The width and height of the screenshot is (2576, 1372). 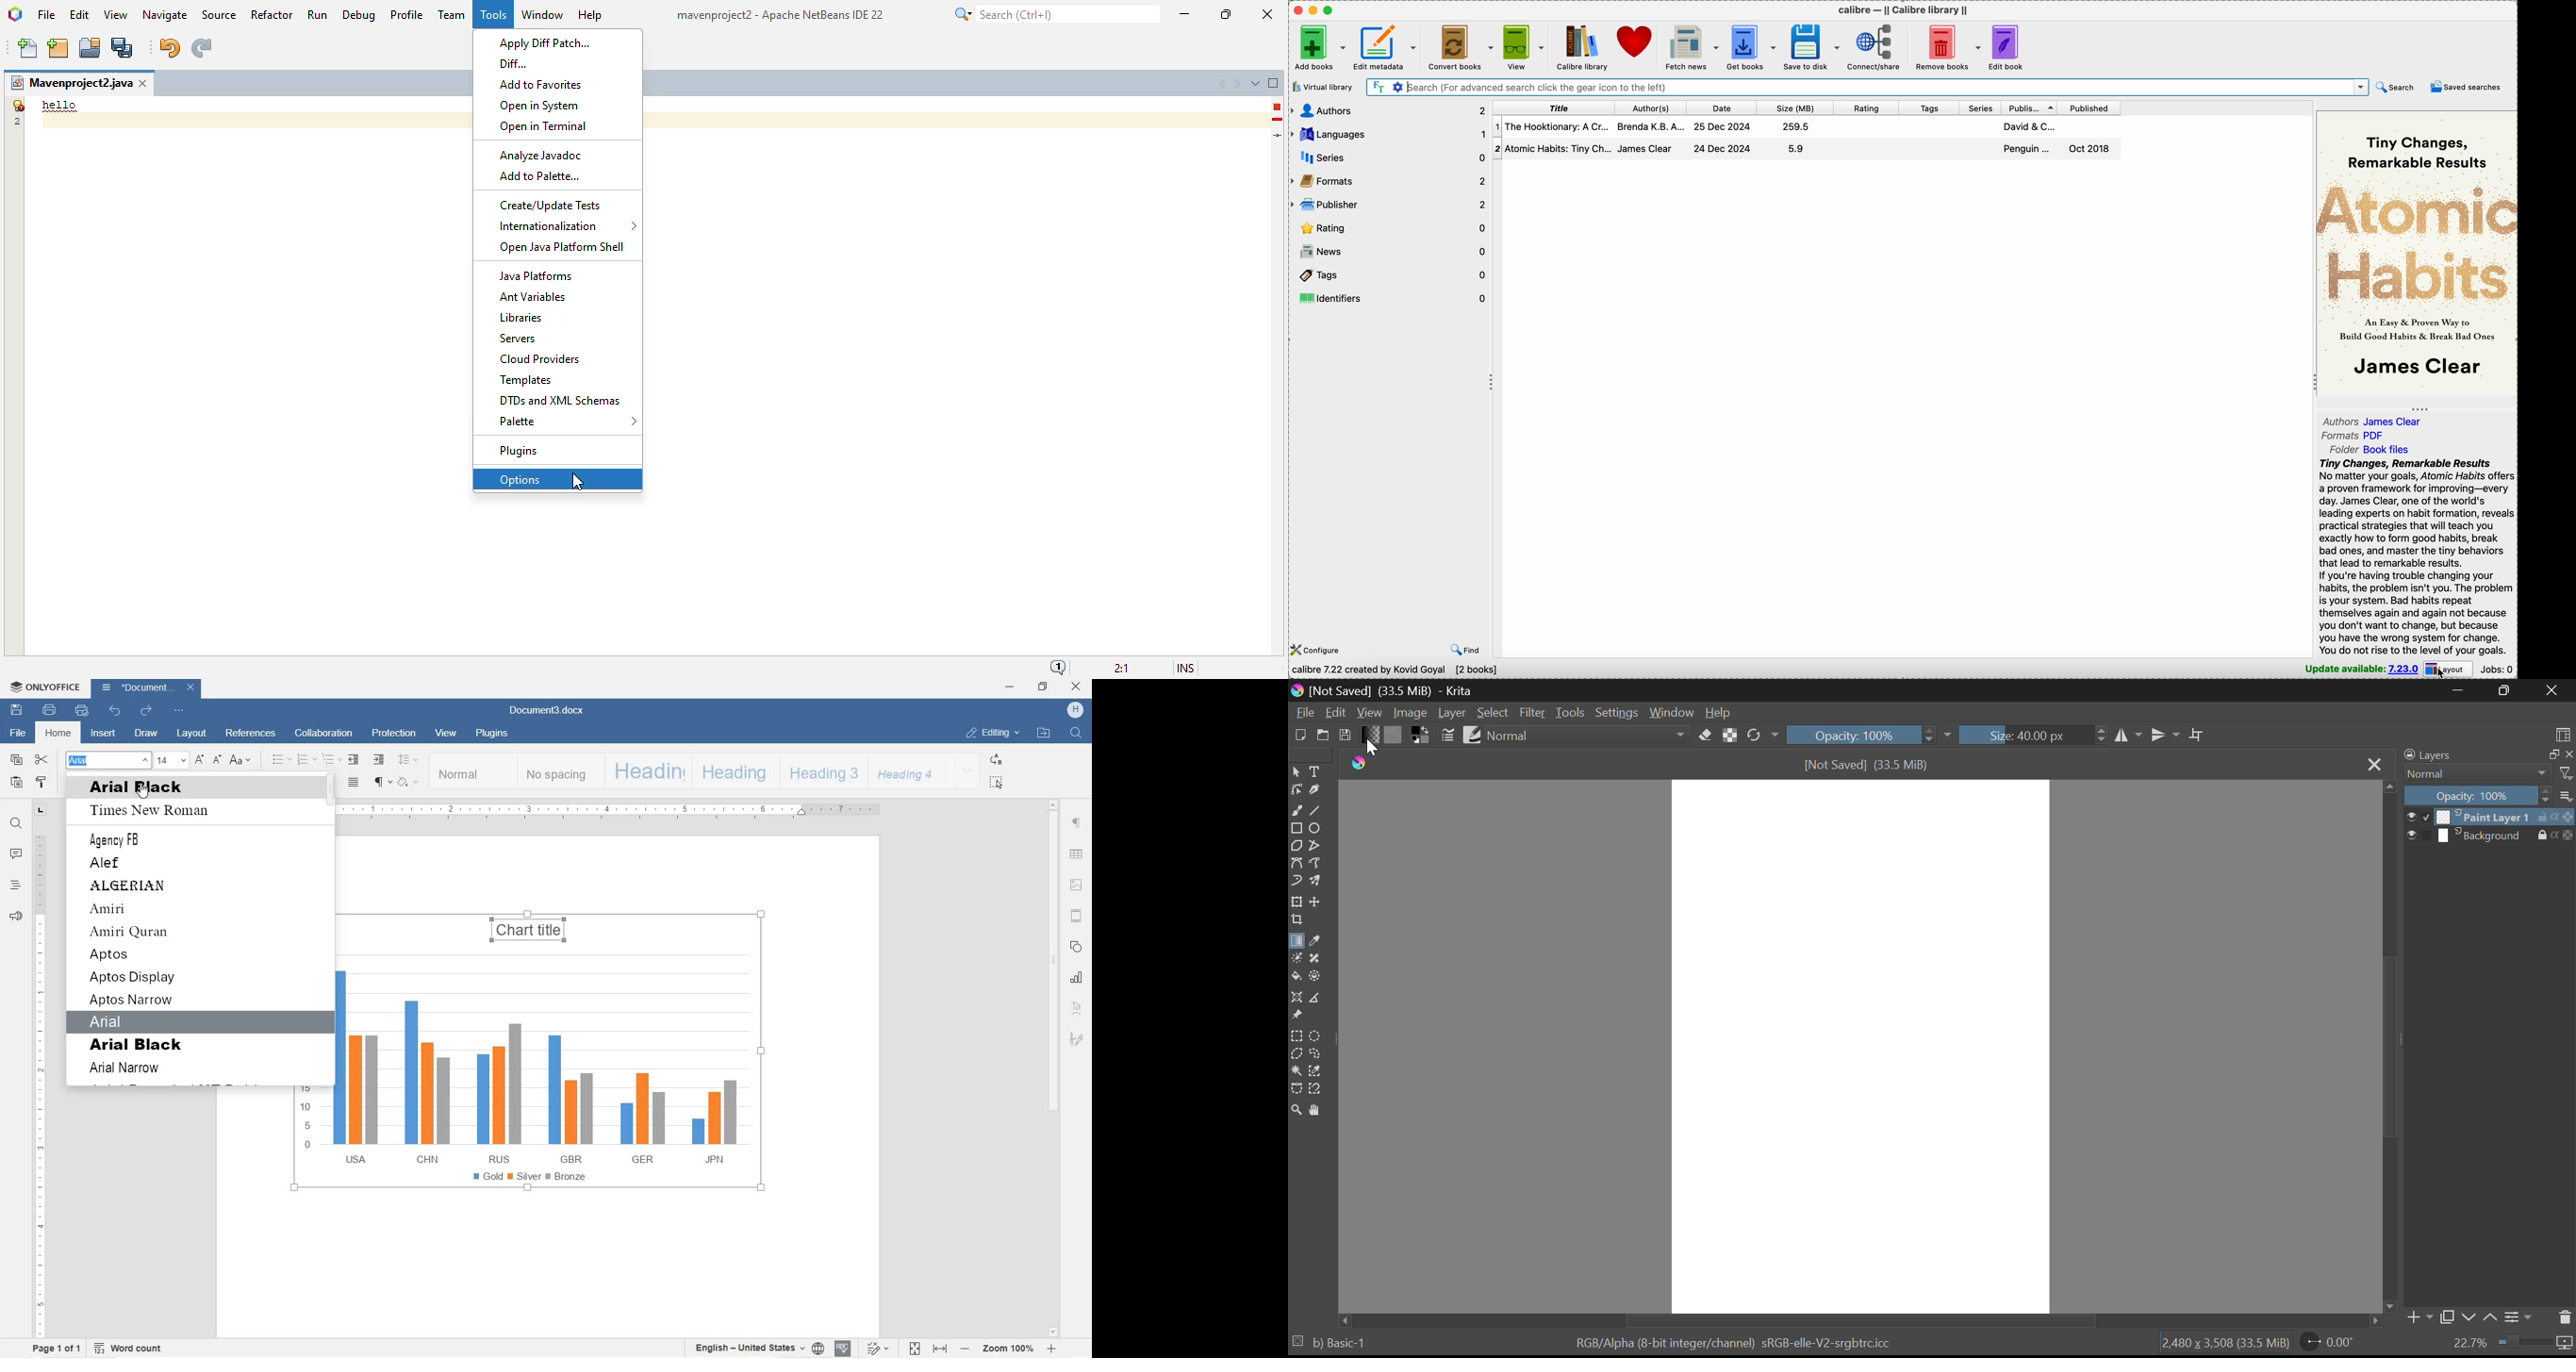 What do you see at coordinates (2421, 409) in the screenshot?
I see `toggle expand/contract` at bounding box center [2421, 409].